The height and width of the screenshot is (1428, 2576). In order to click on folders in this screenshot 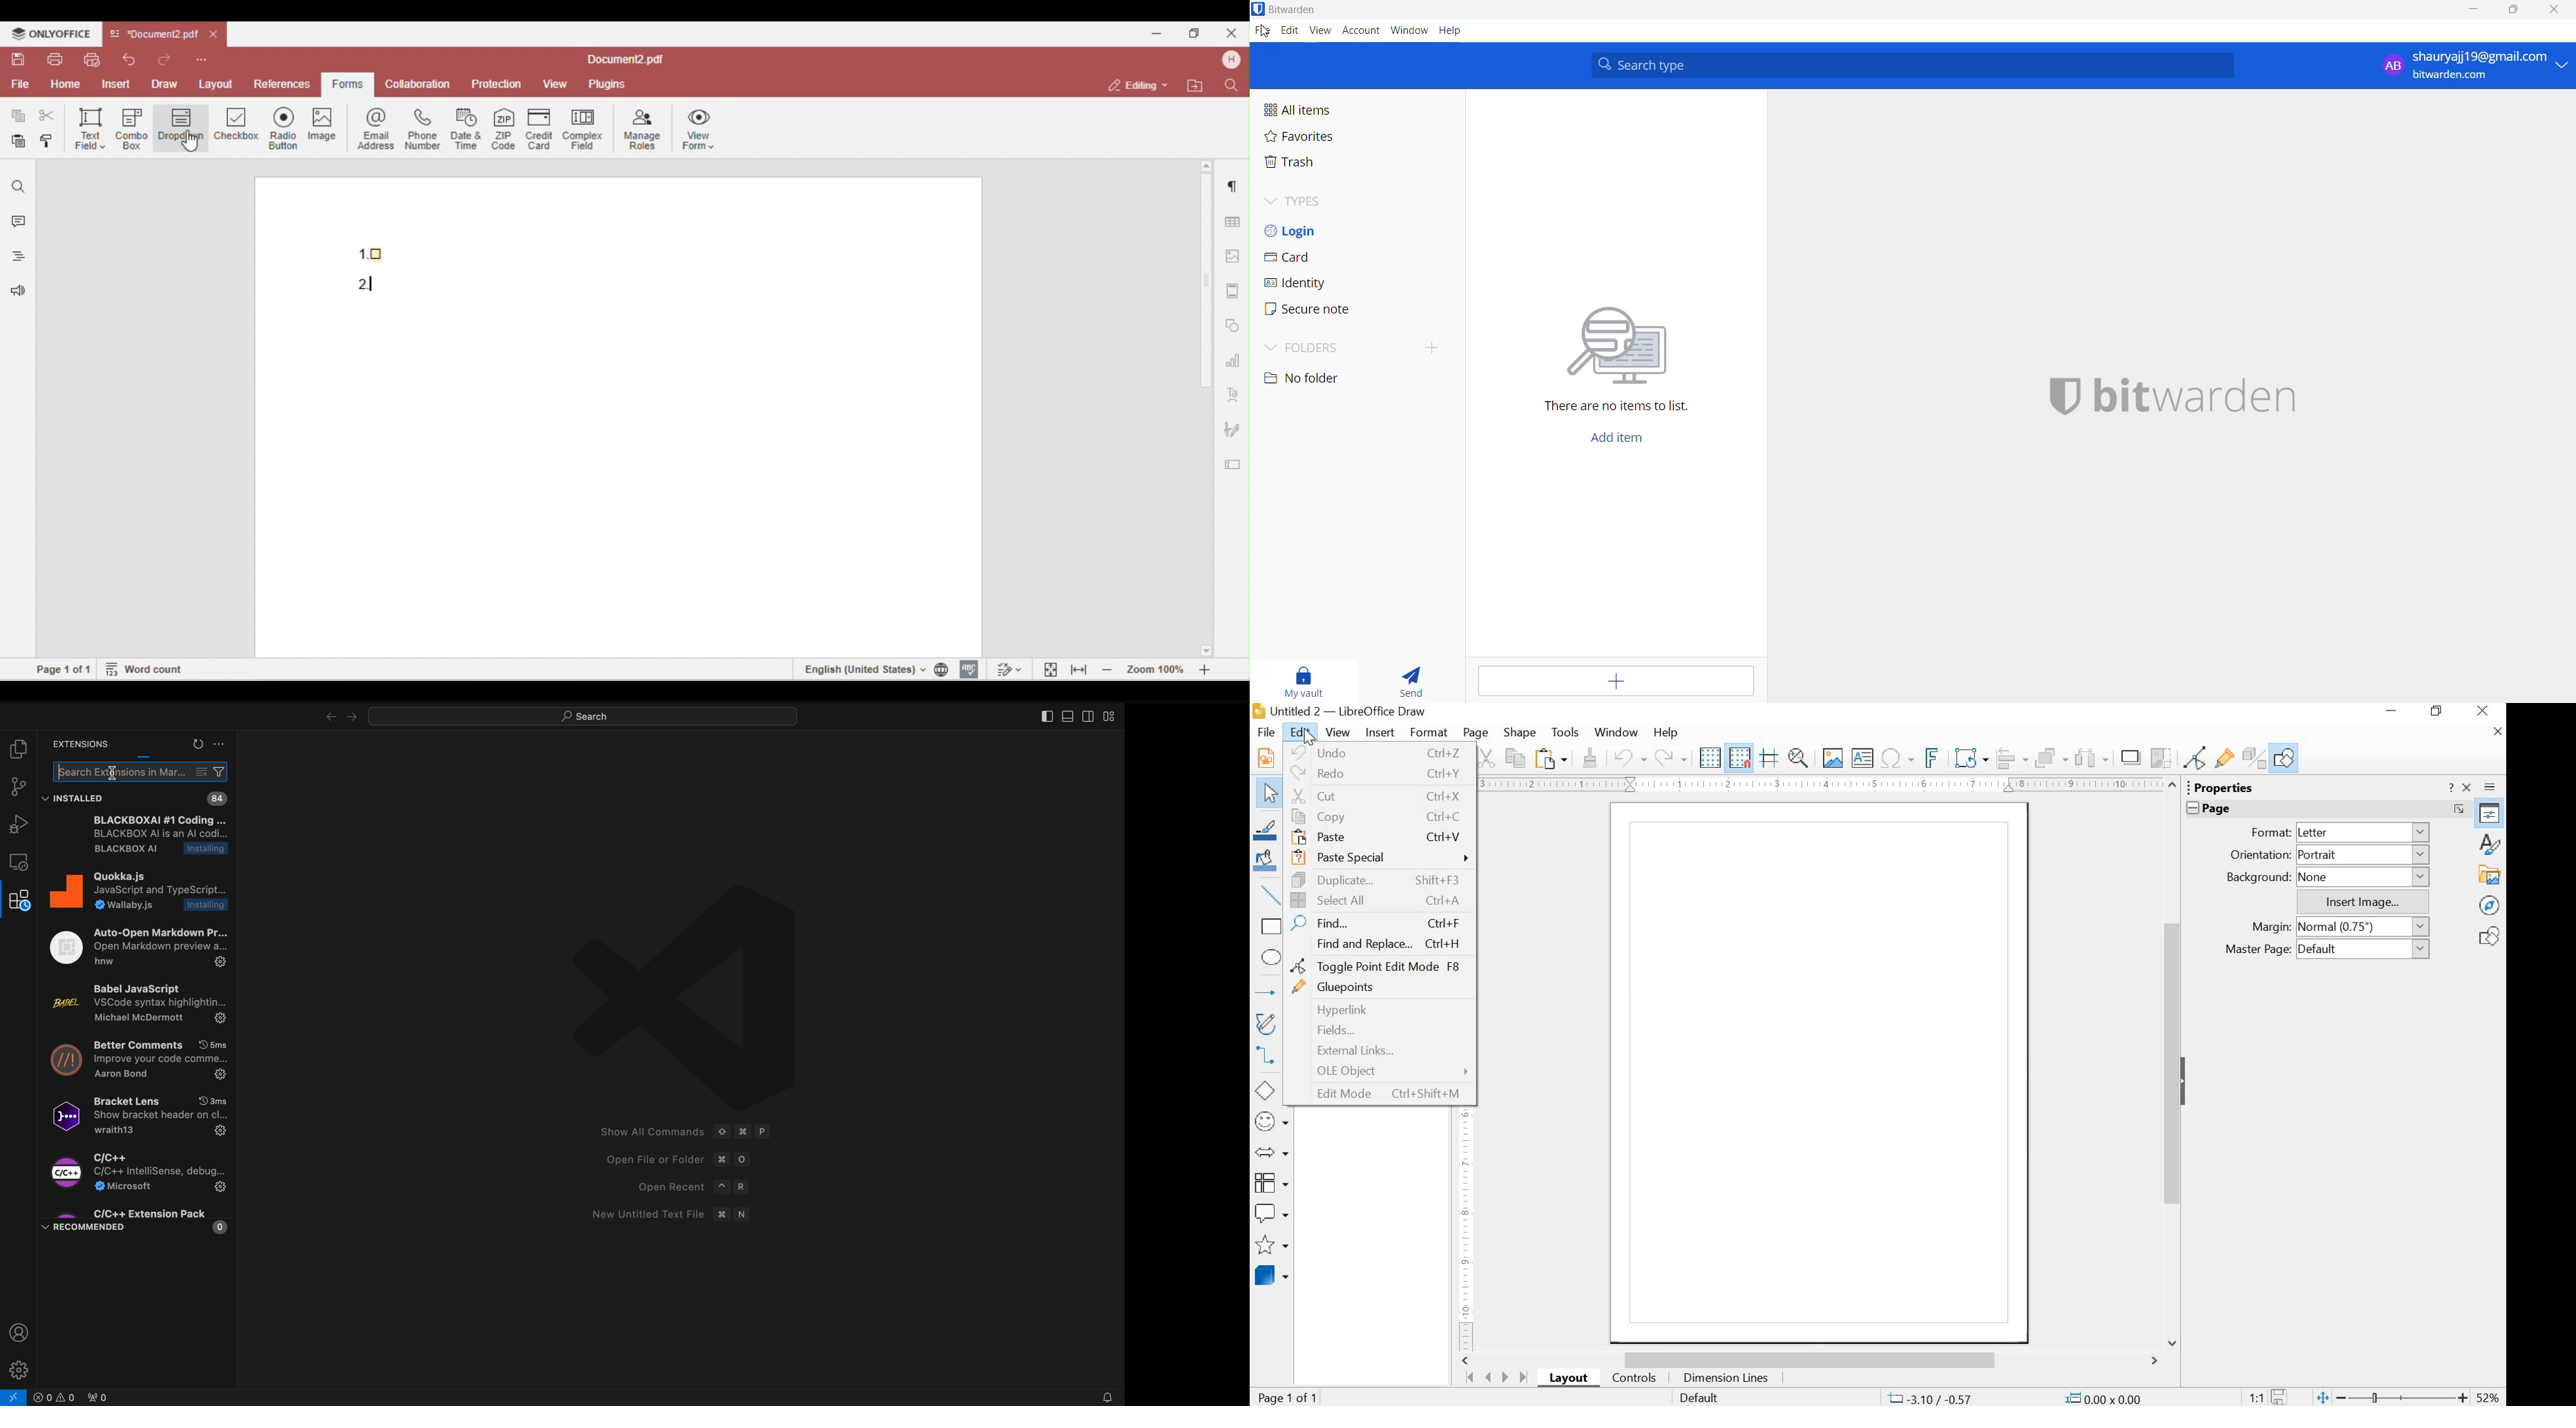, I will do `click(1358, 347)`.